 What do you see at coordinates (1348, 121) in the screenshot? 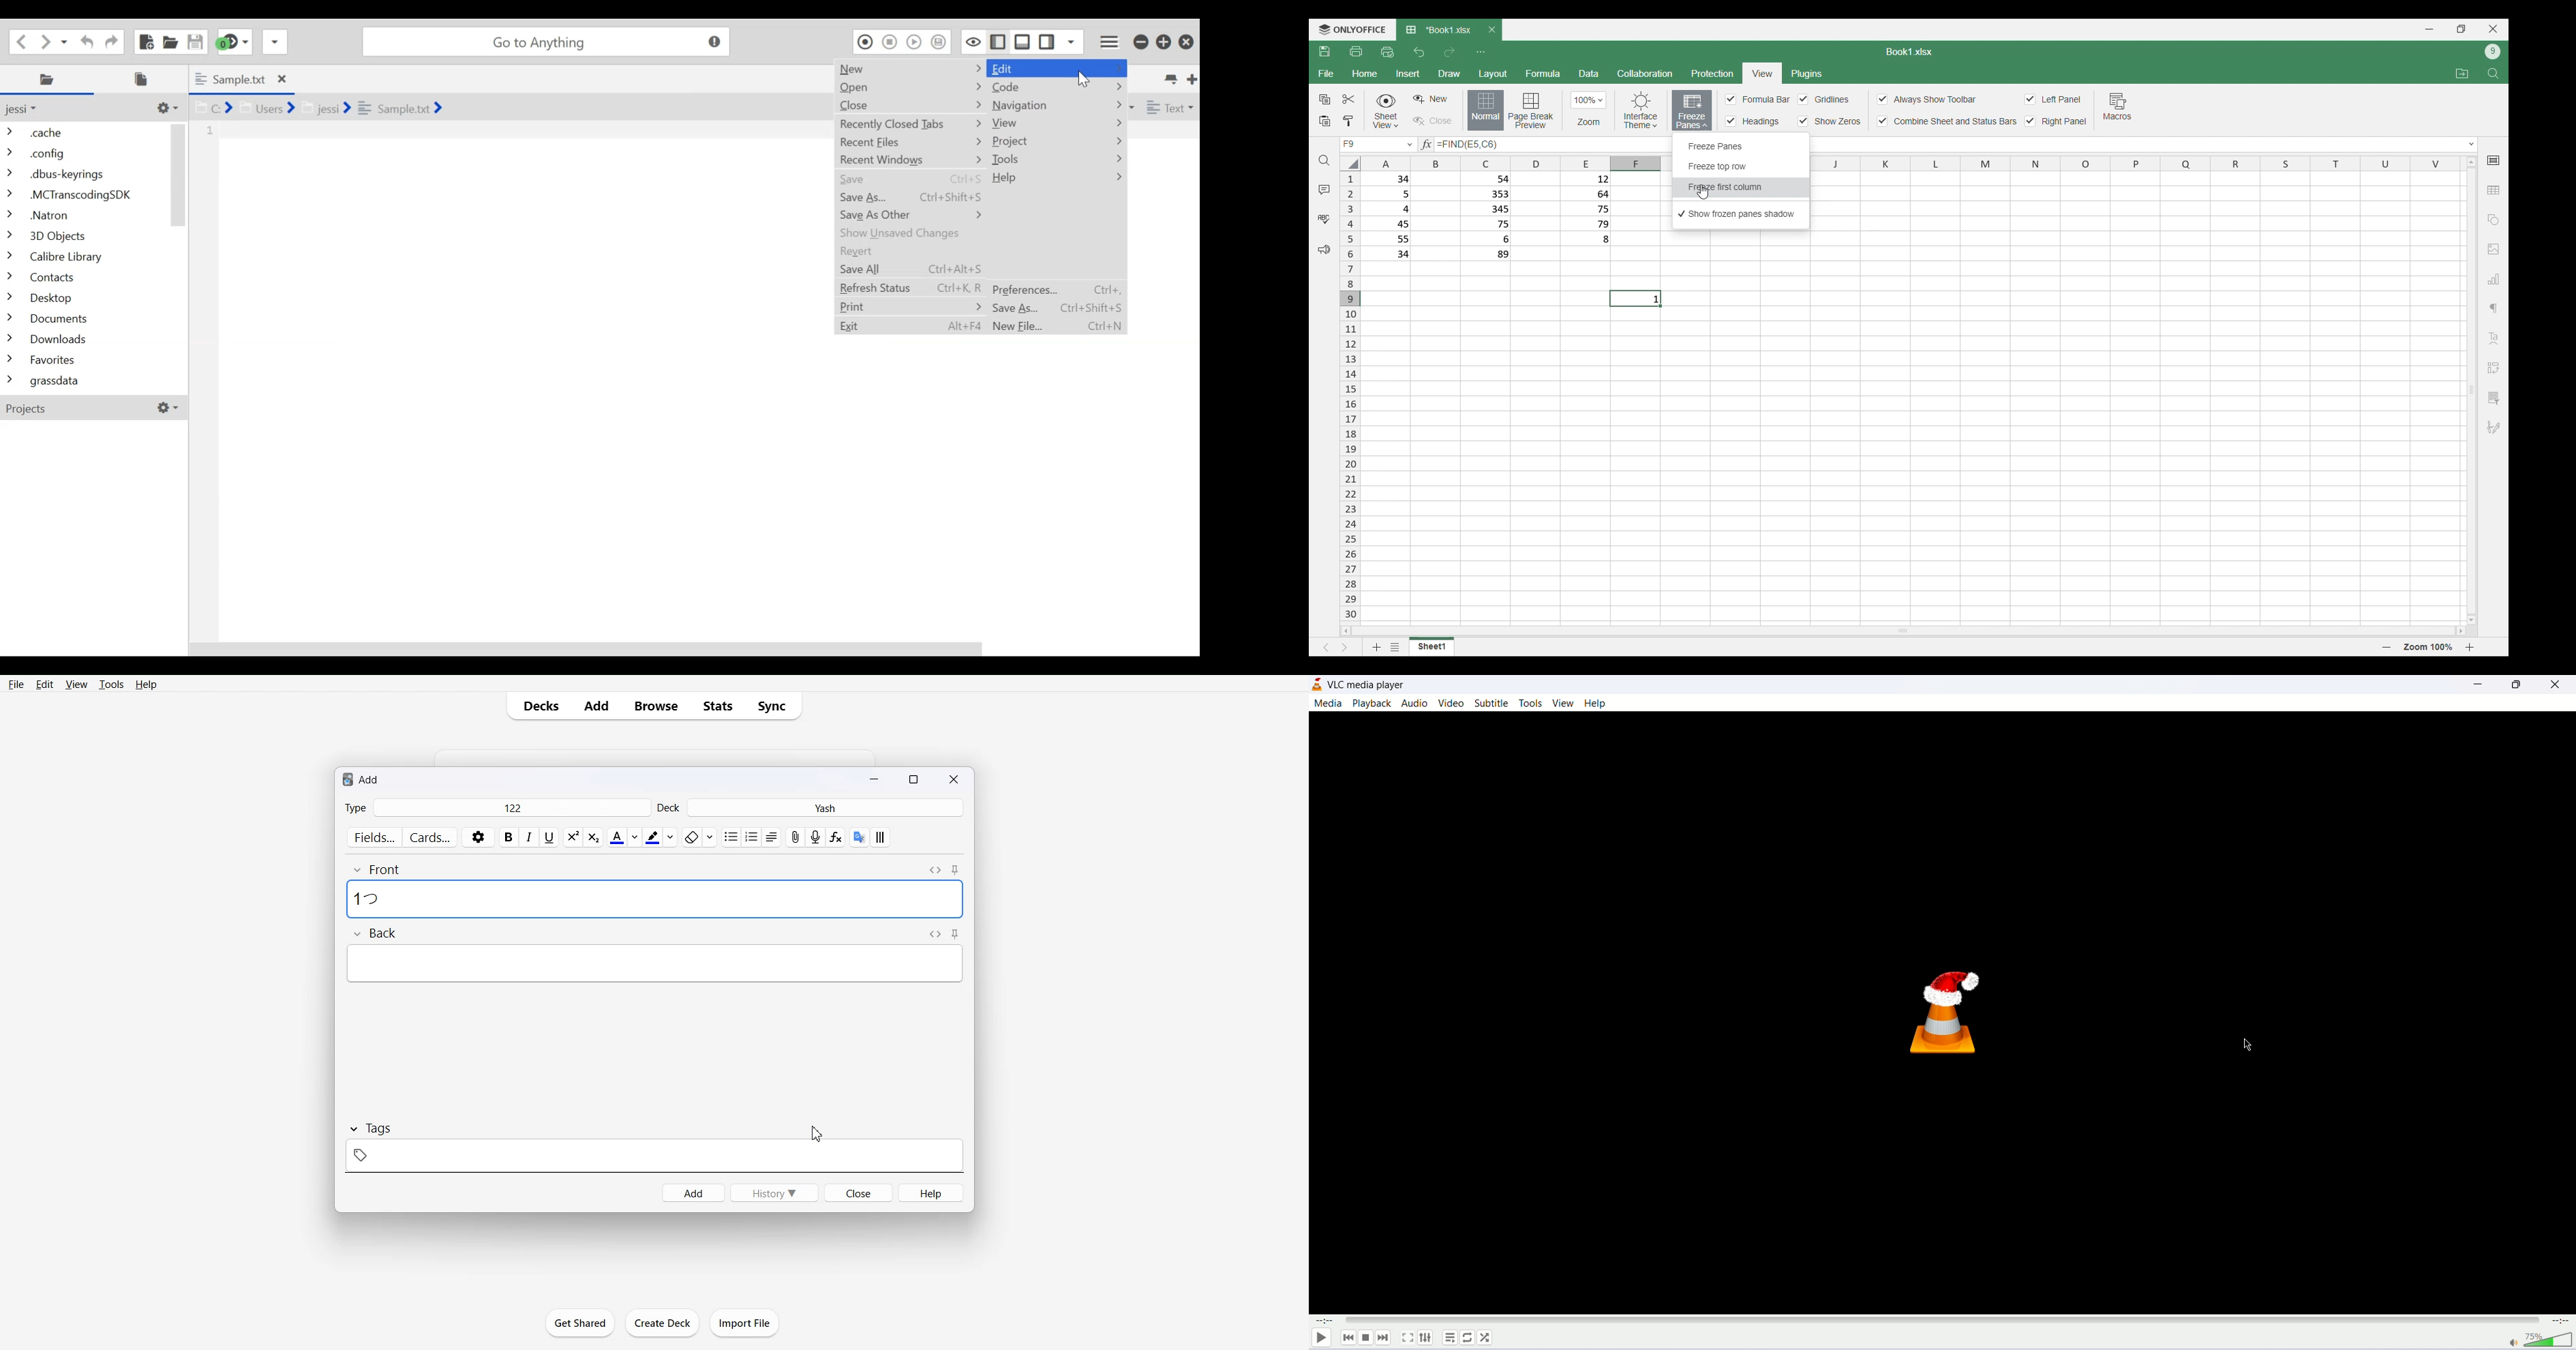
I see `Copy formatting` at bounding box center [1348, 121].